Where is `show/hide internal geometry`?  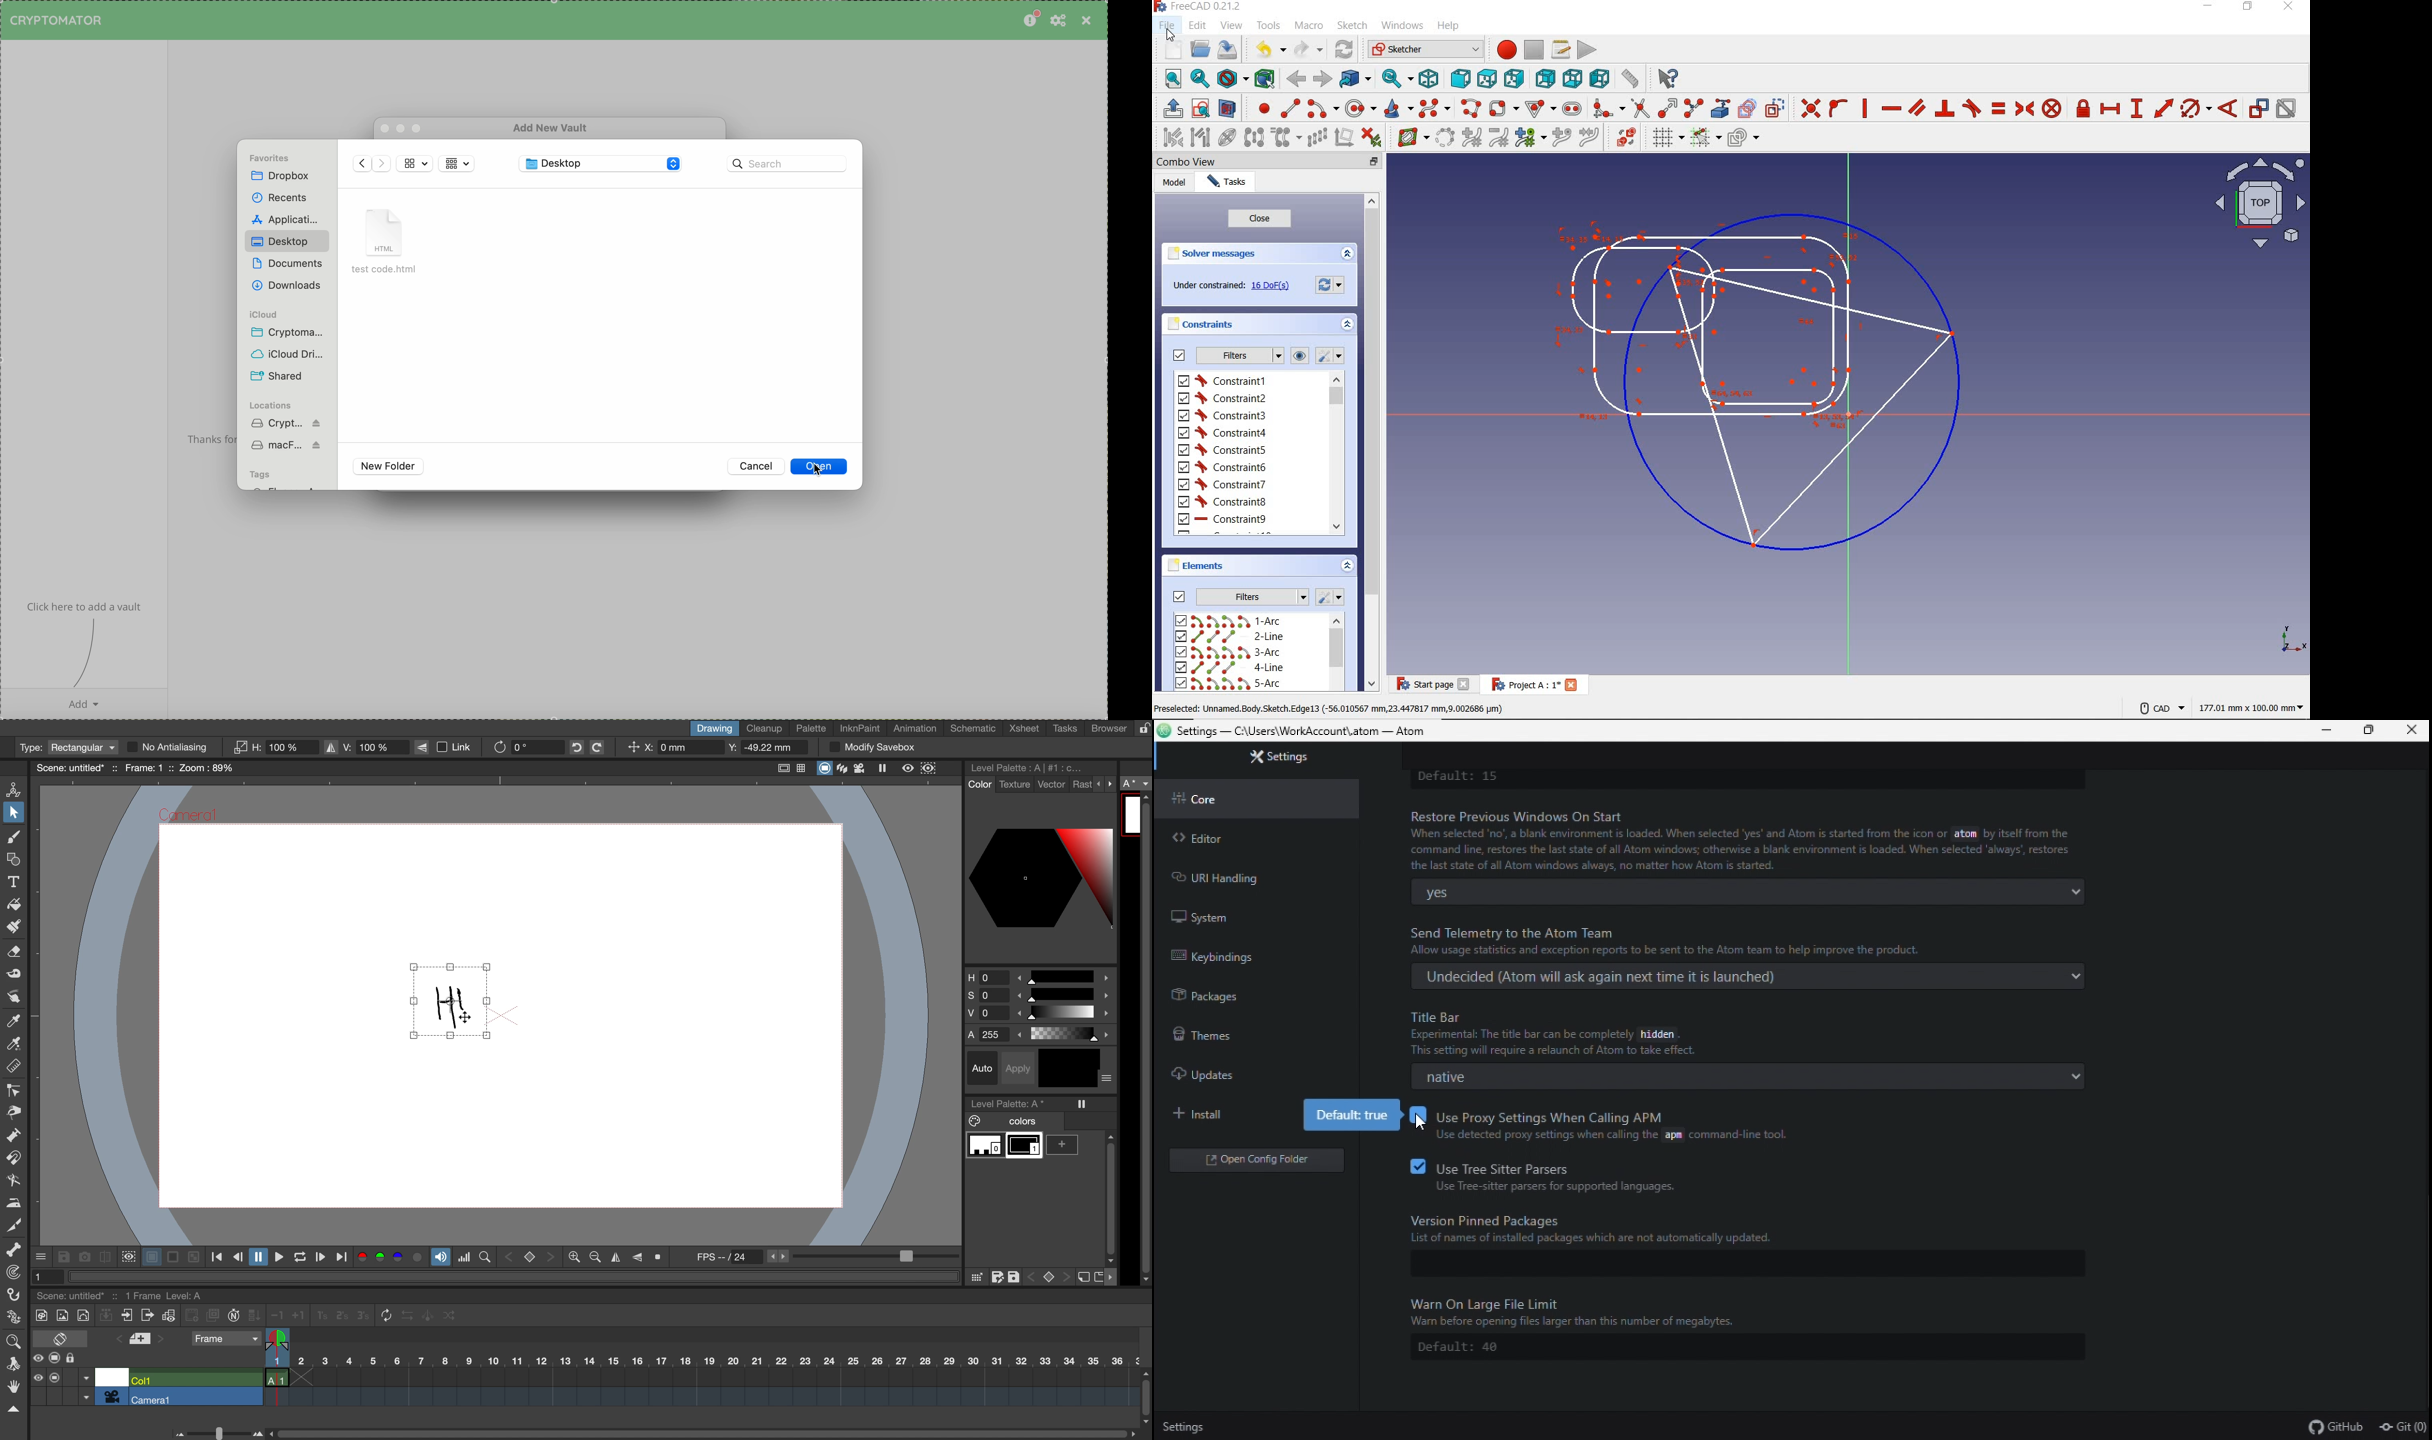
show/hide internal geometry is located at coordinates (1227, 137).